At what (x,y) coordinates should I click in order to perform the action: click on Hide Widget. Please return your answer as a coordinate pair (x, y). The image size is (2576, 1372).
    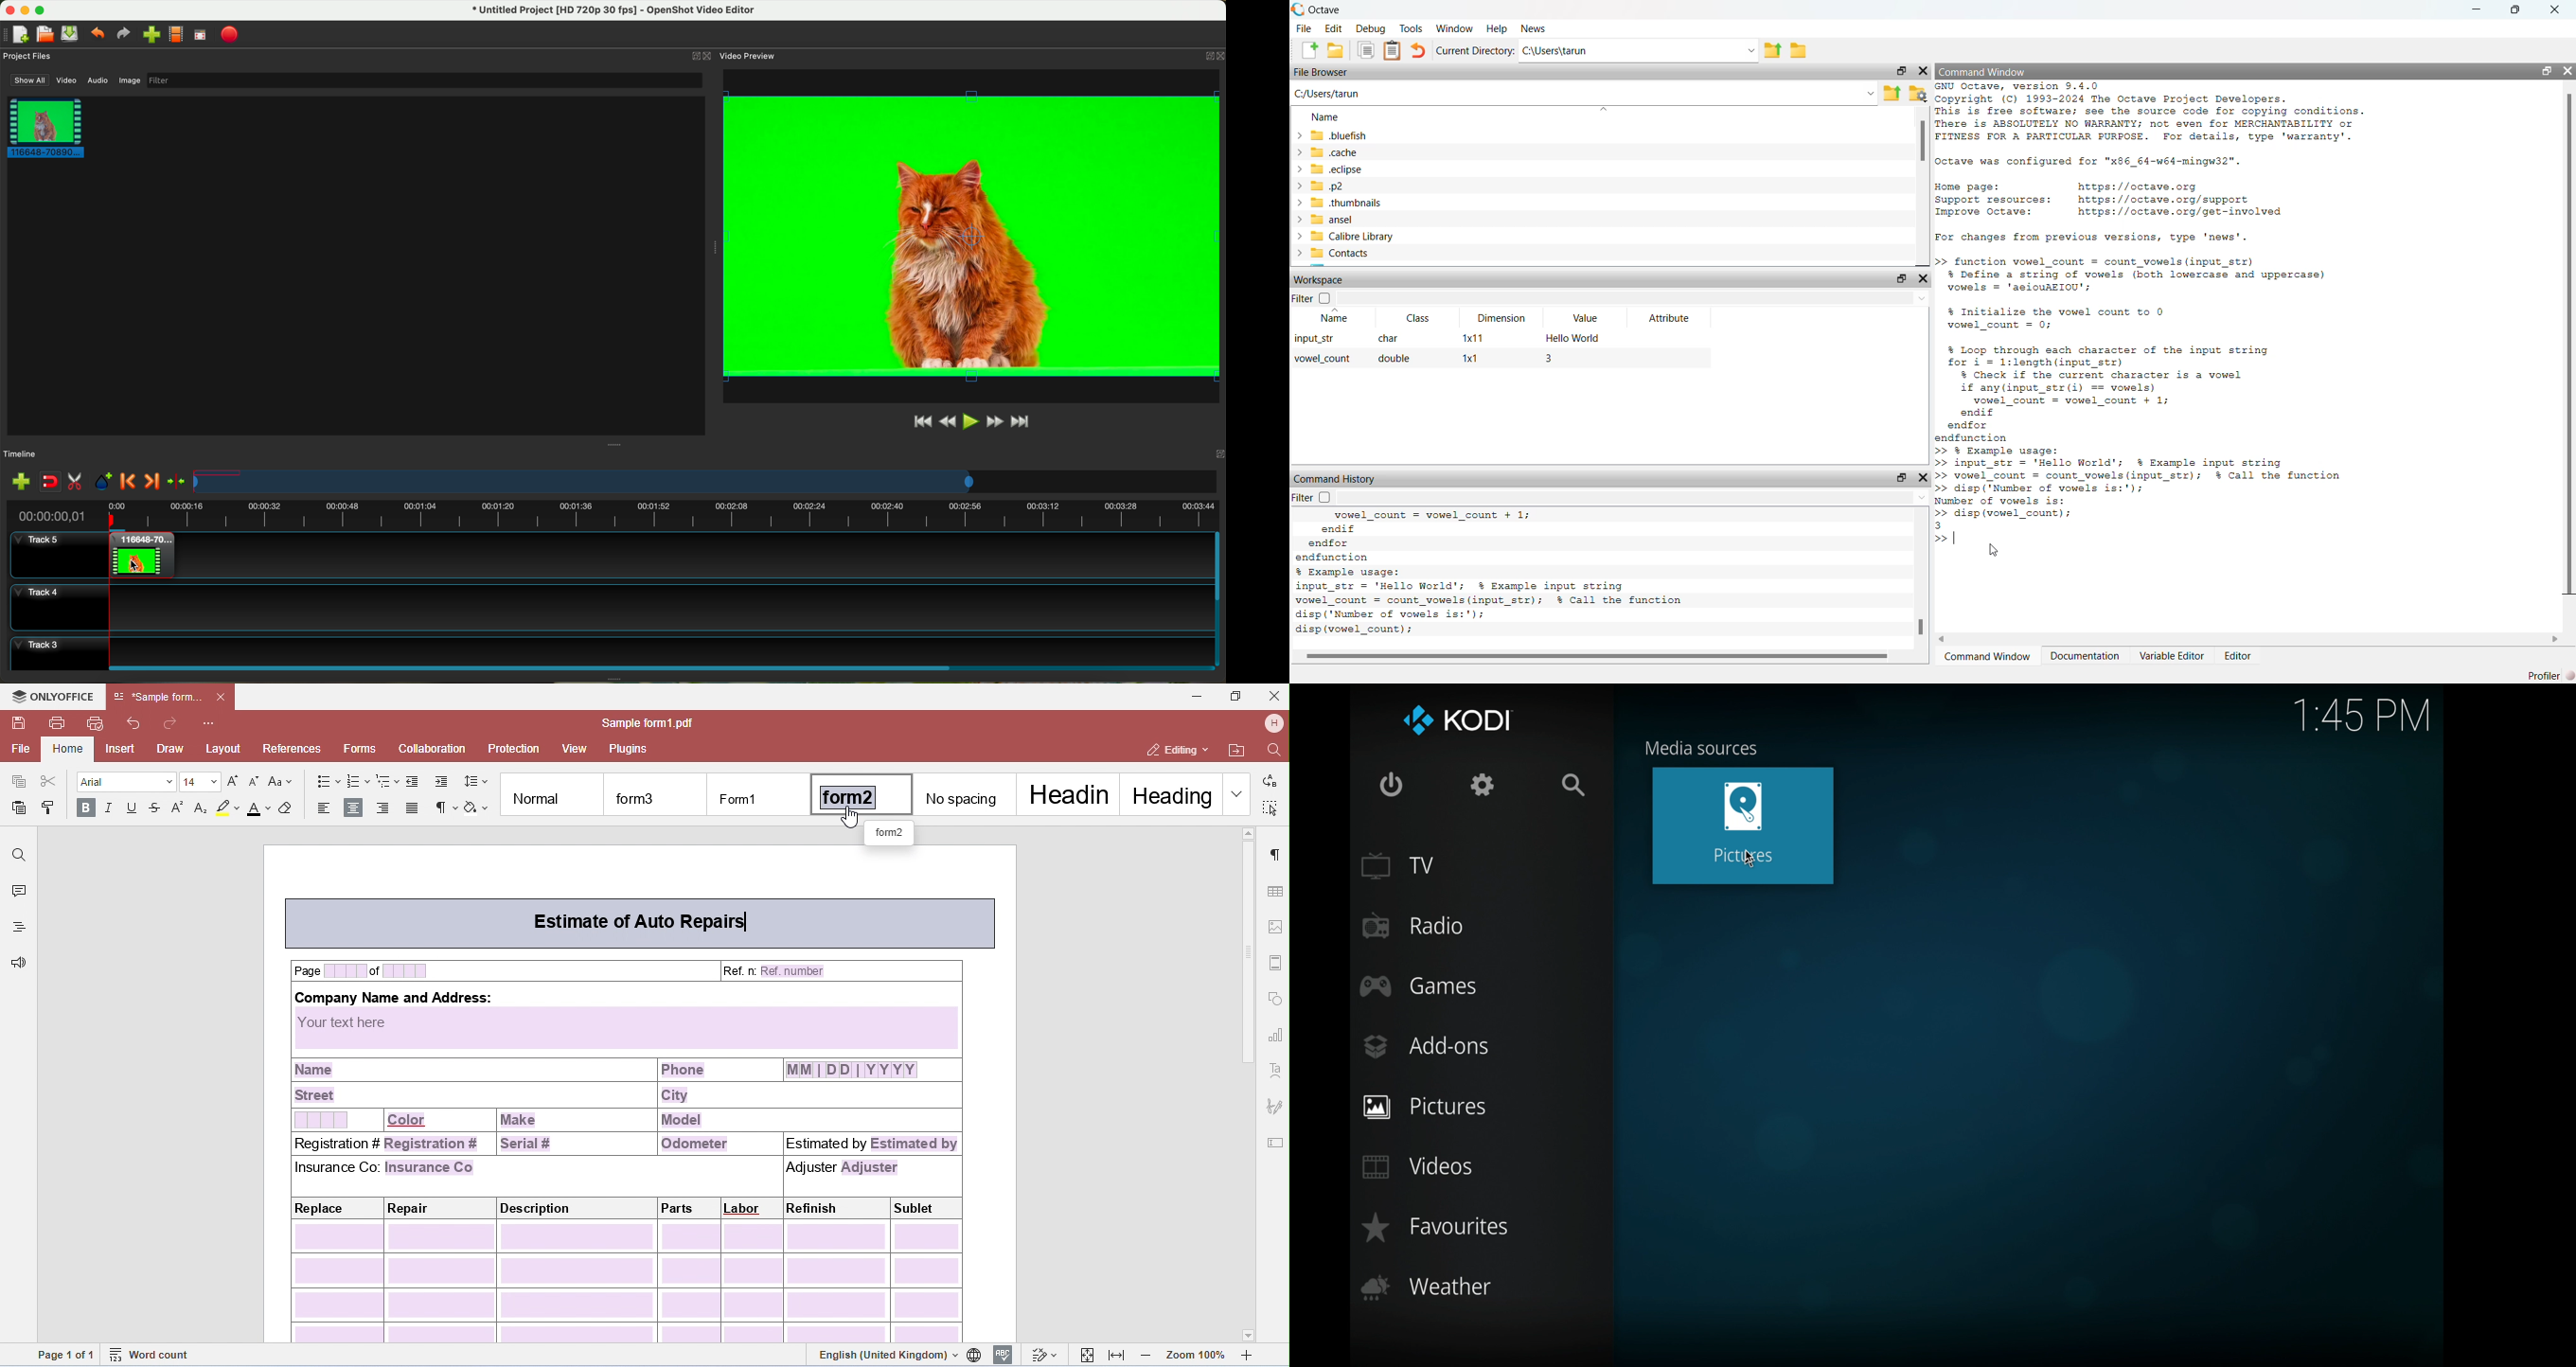
    Looking at the image, I should click on (1923, 279).